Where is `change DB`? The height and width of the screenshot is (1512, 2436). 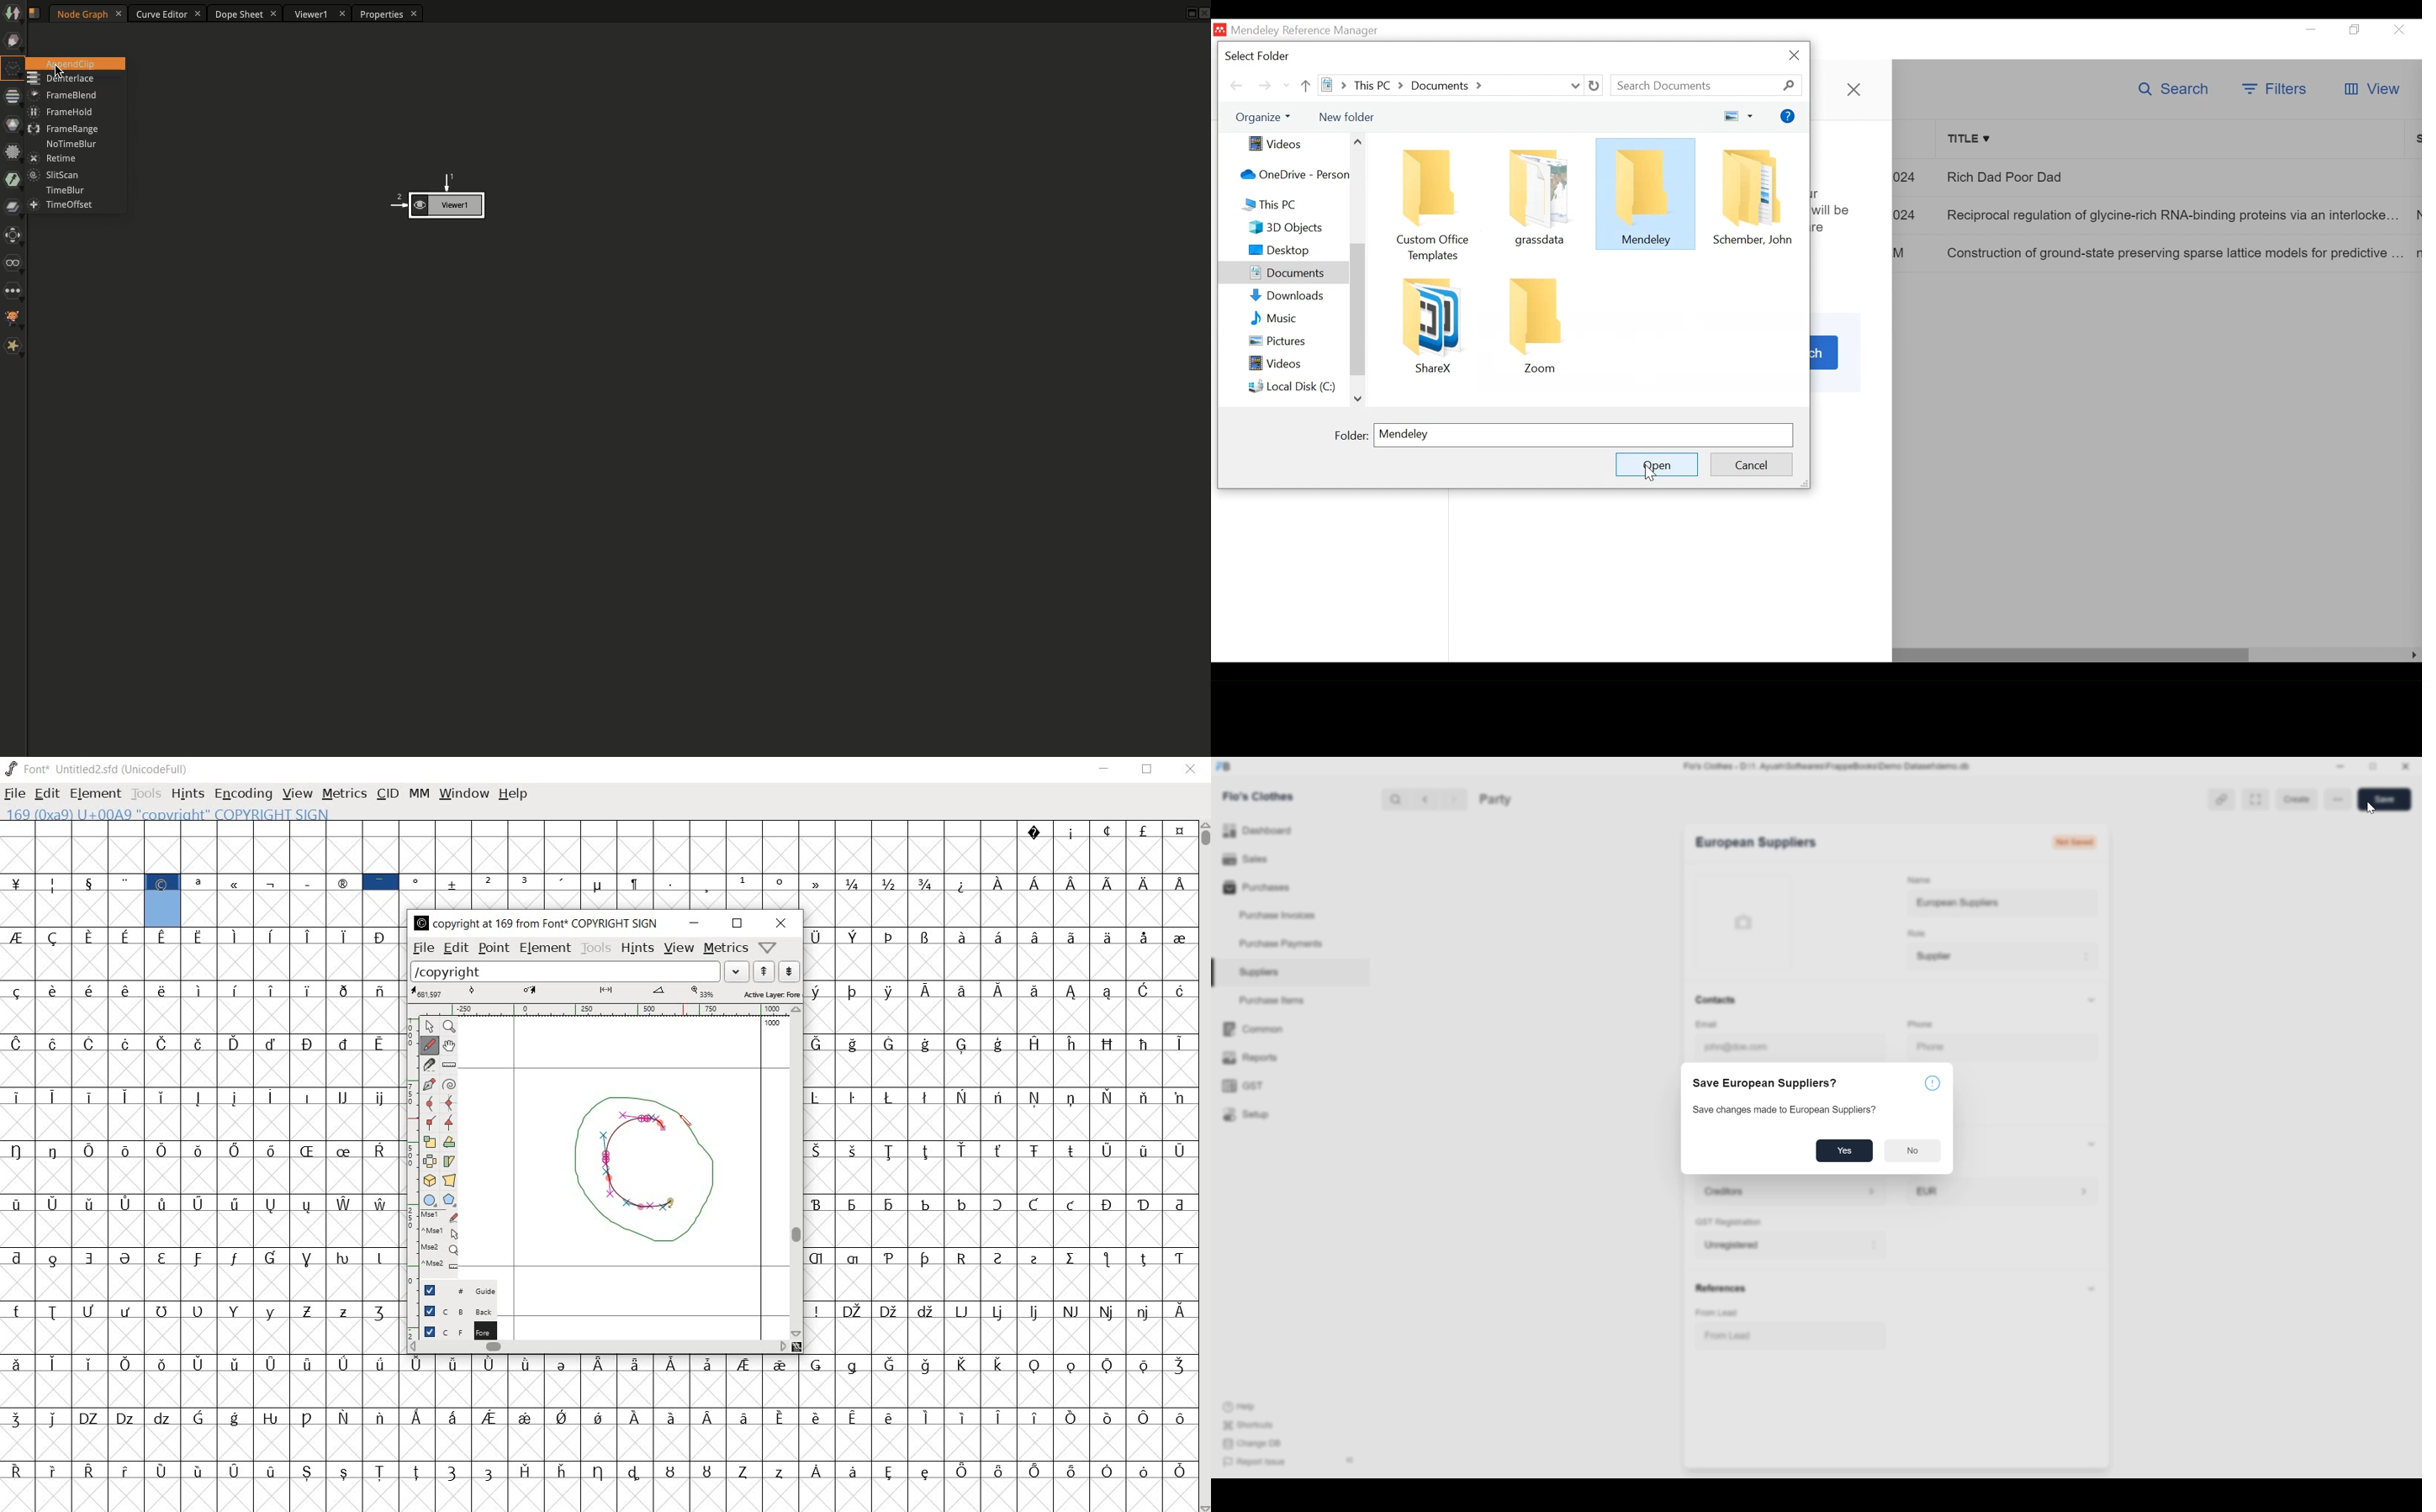
change DB is located at coordinates (1252, 1444).